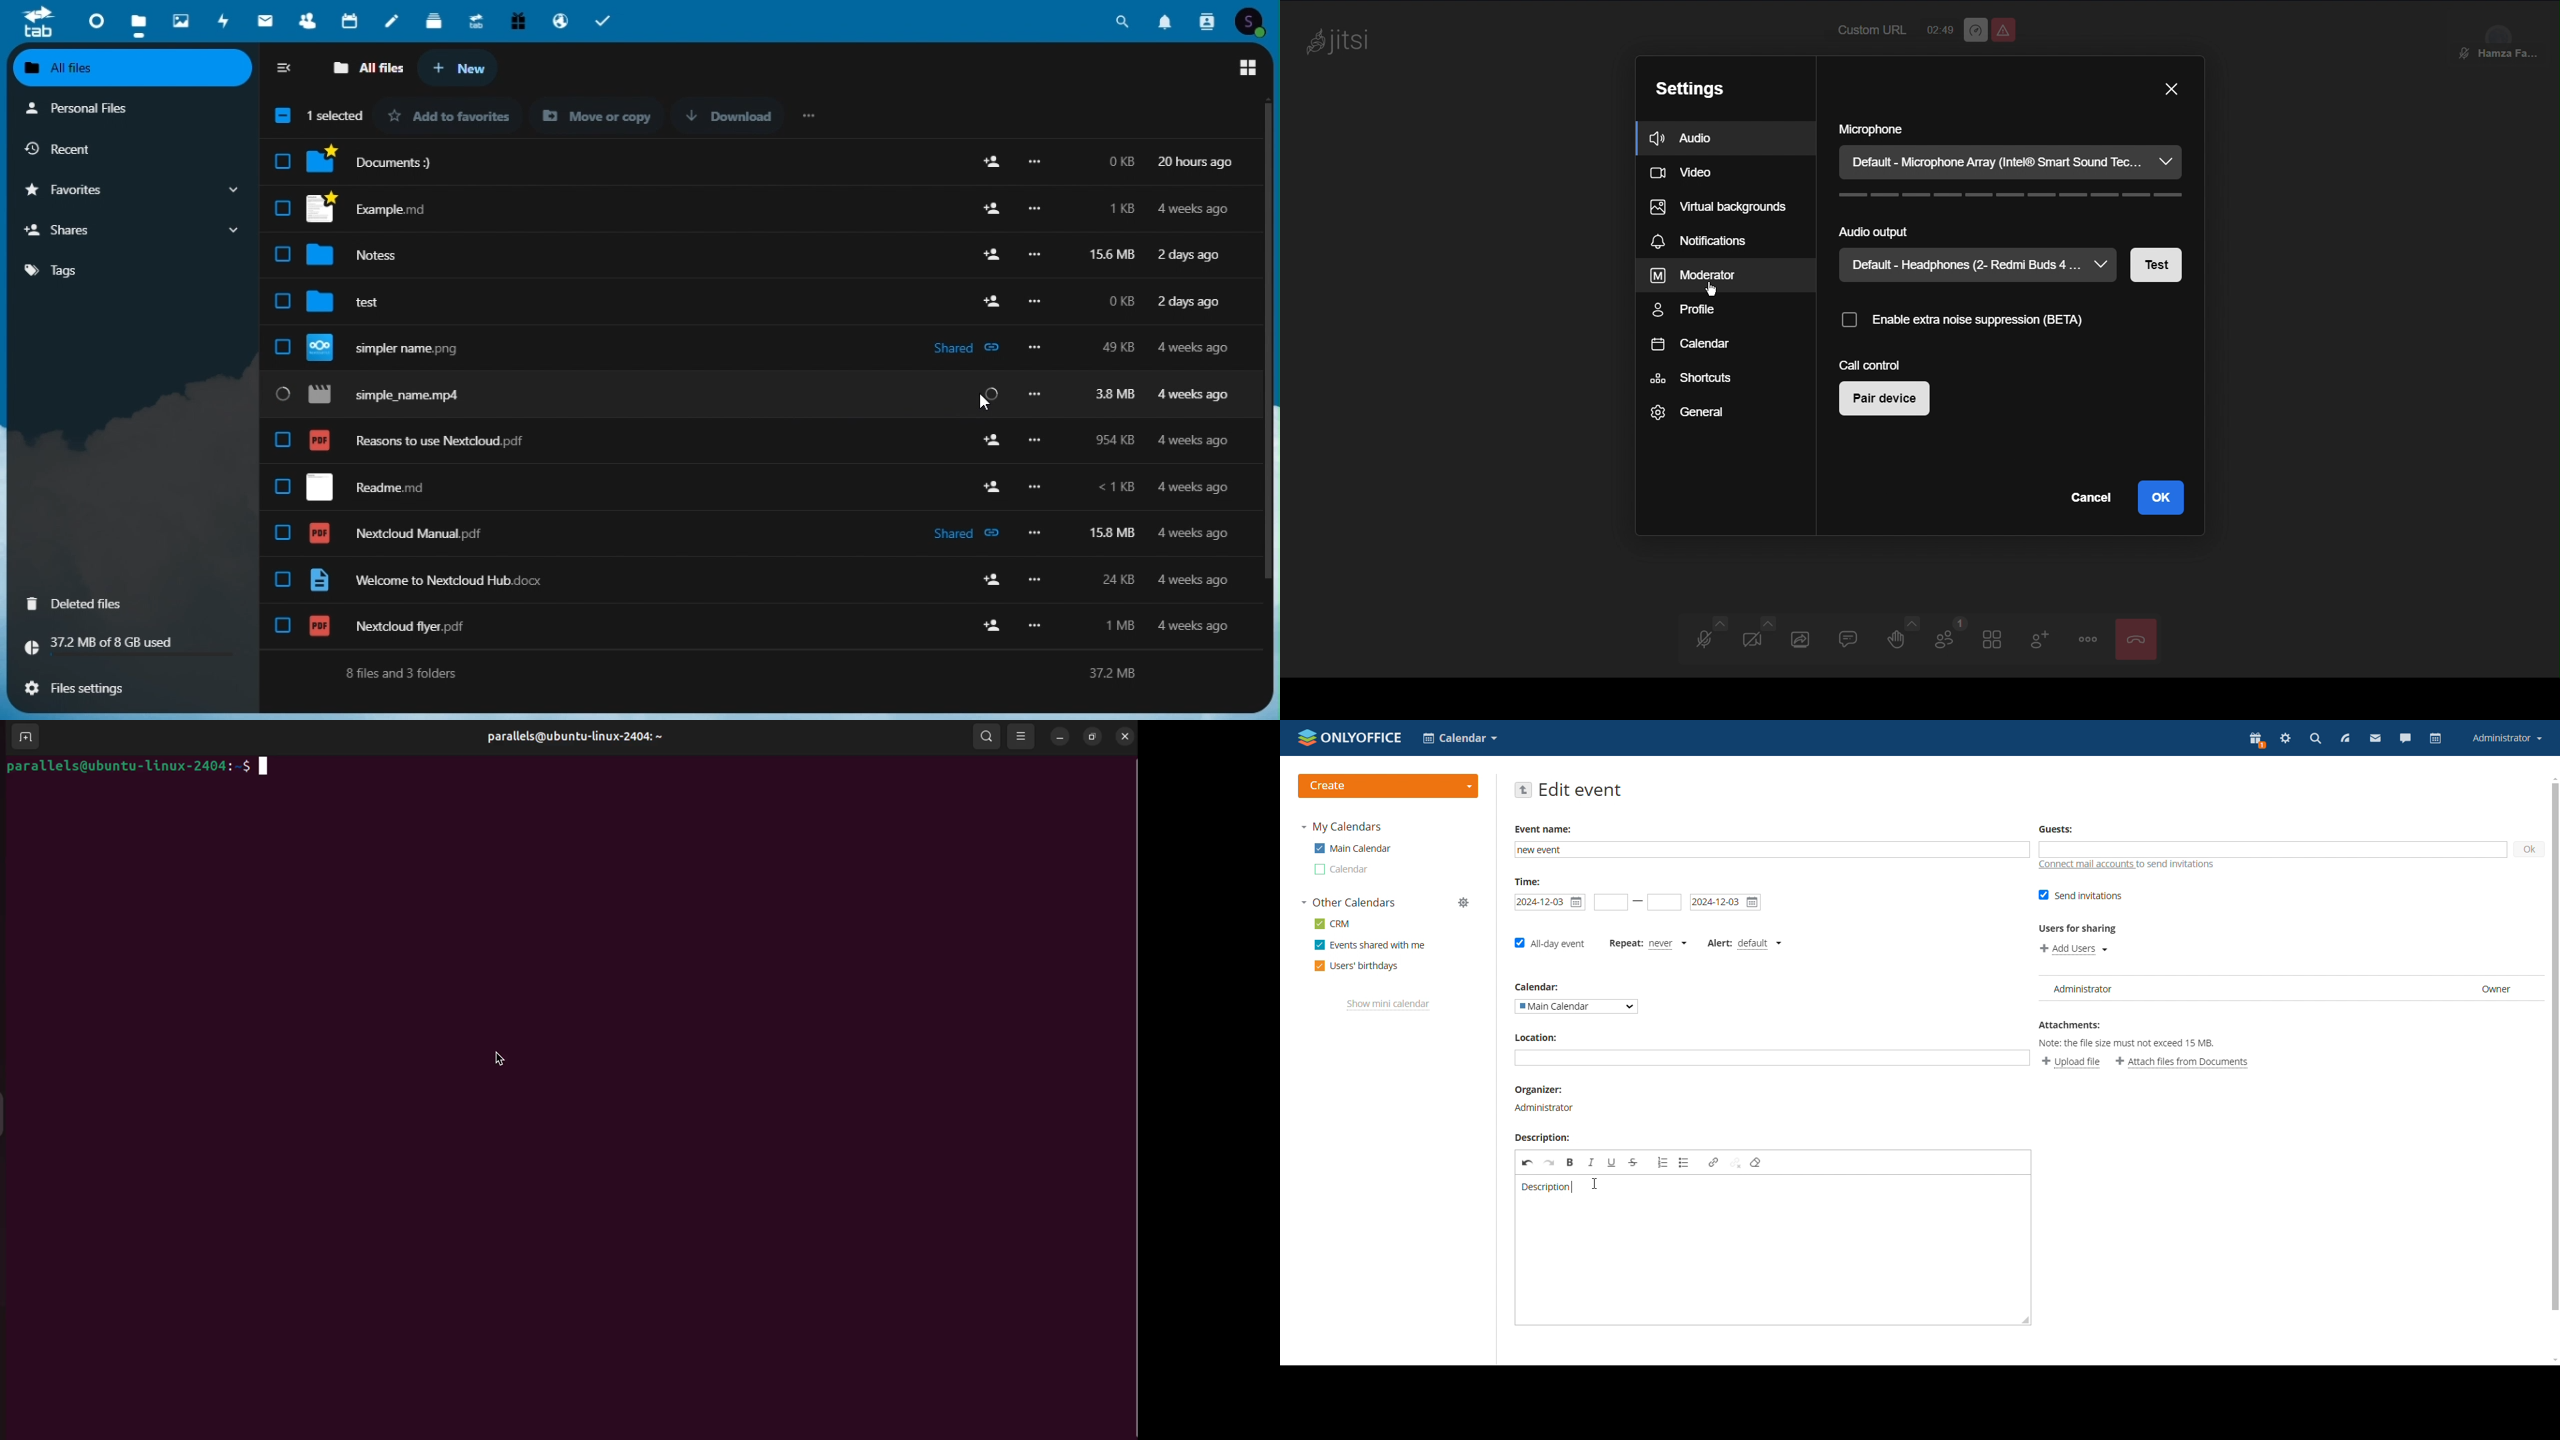 The width and height of the screenshot is (2576, 1456). What do you see at coordinates (2552, 779) in the screenshot?
I see `scroll up` at bounding box center [2552, 779].